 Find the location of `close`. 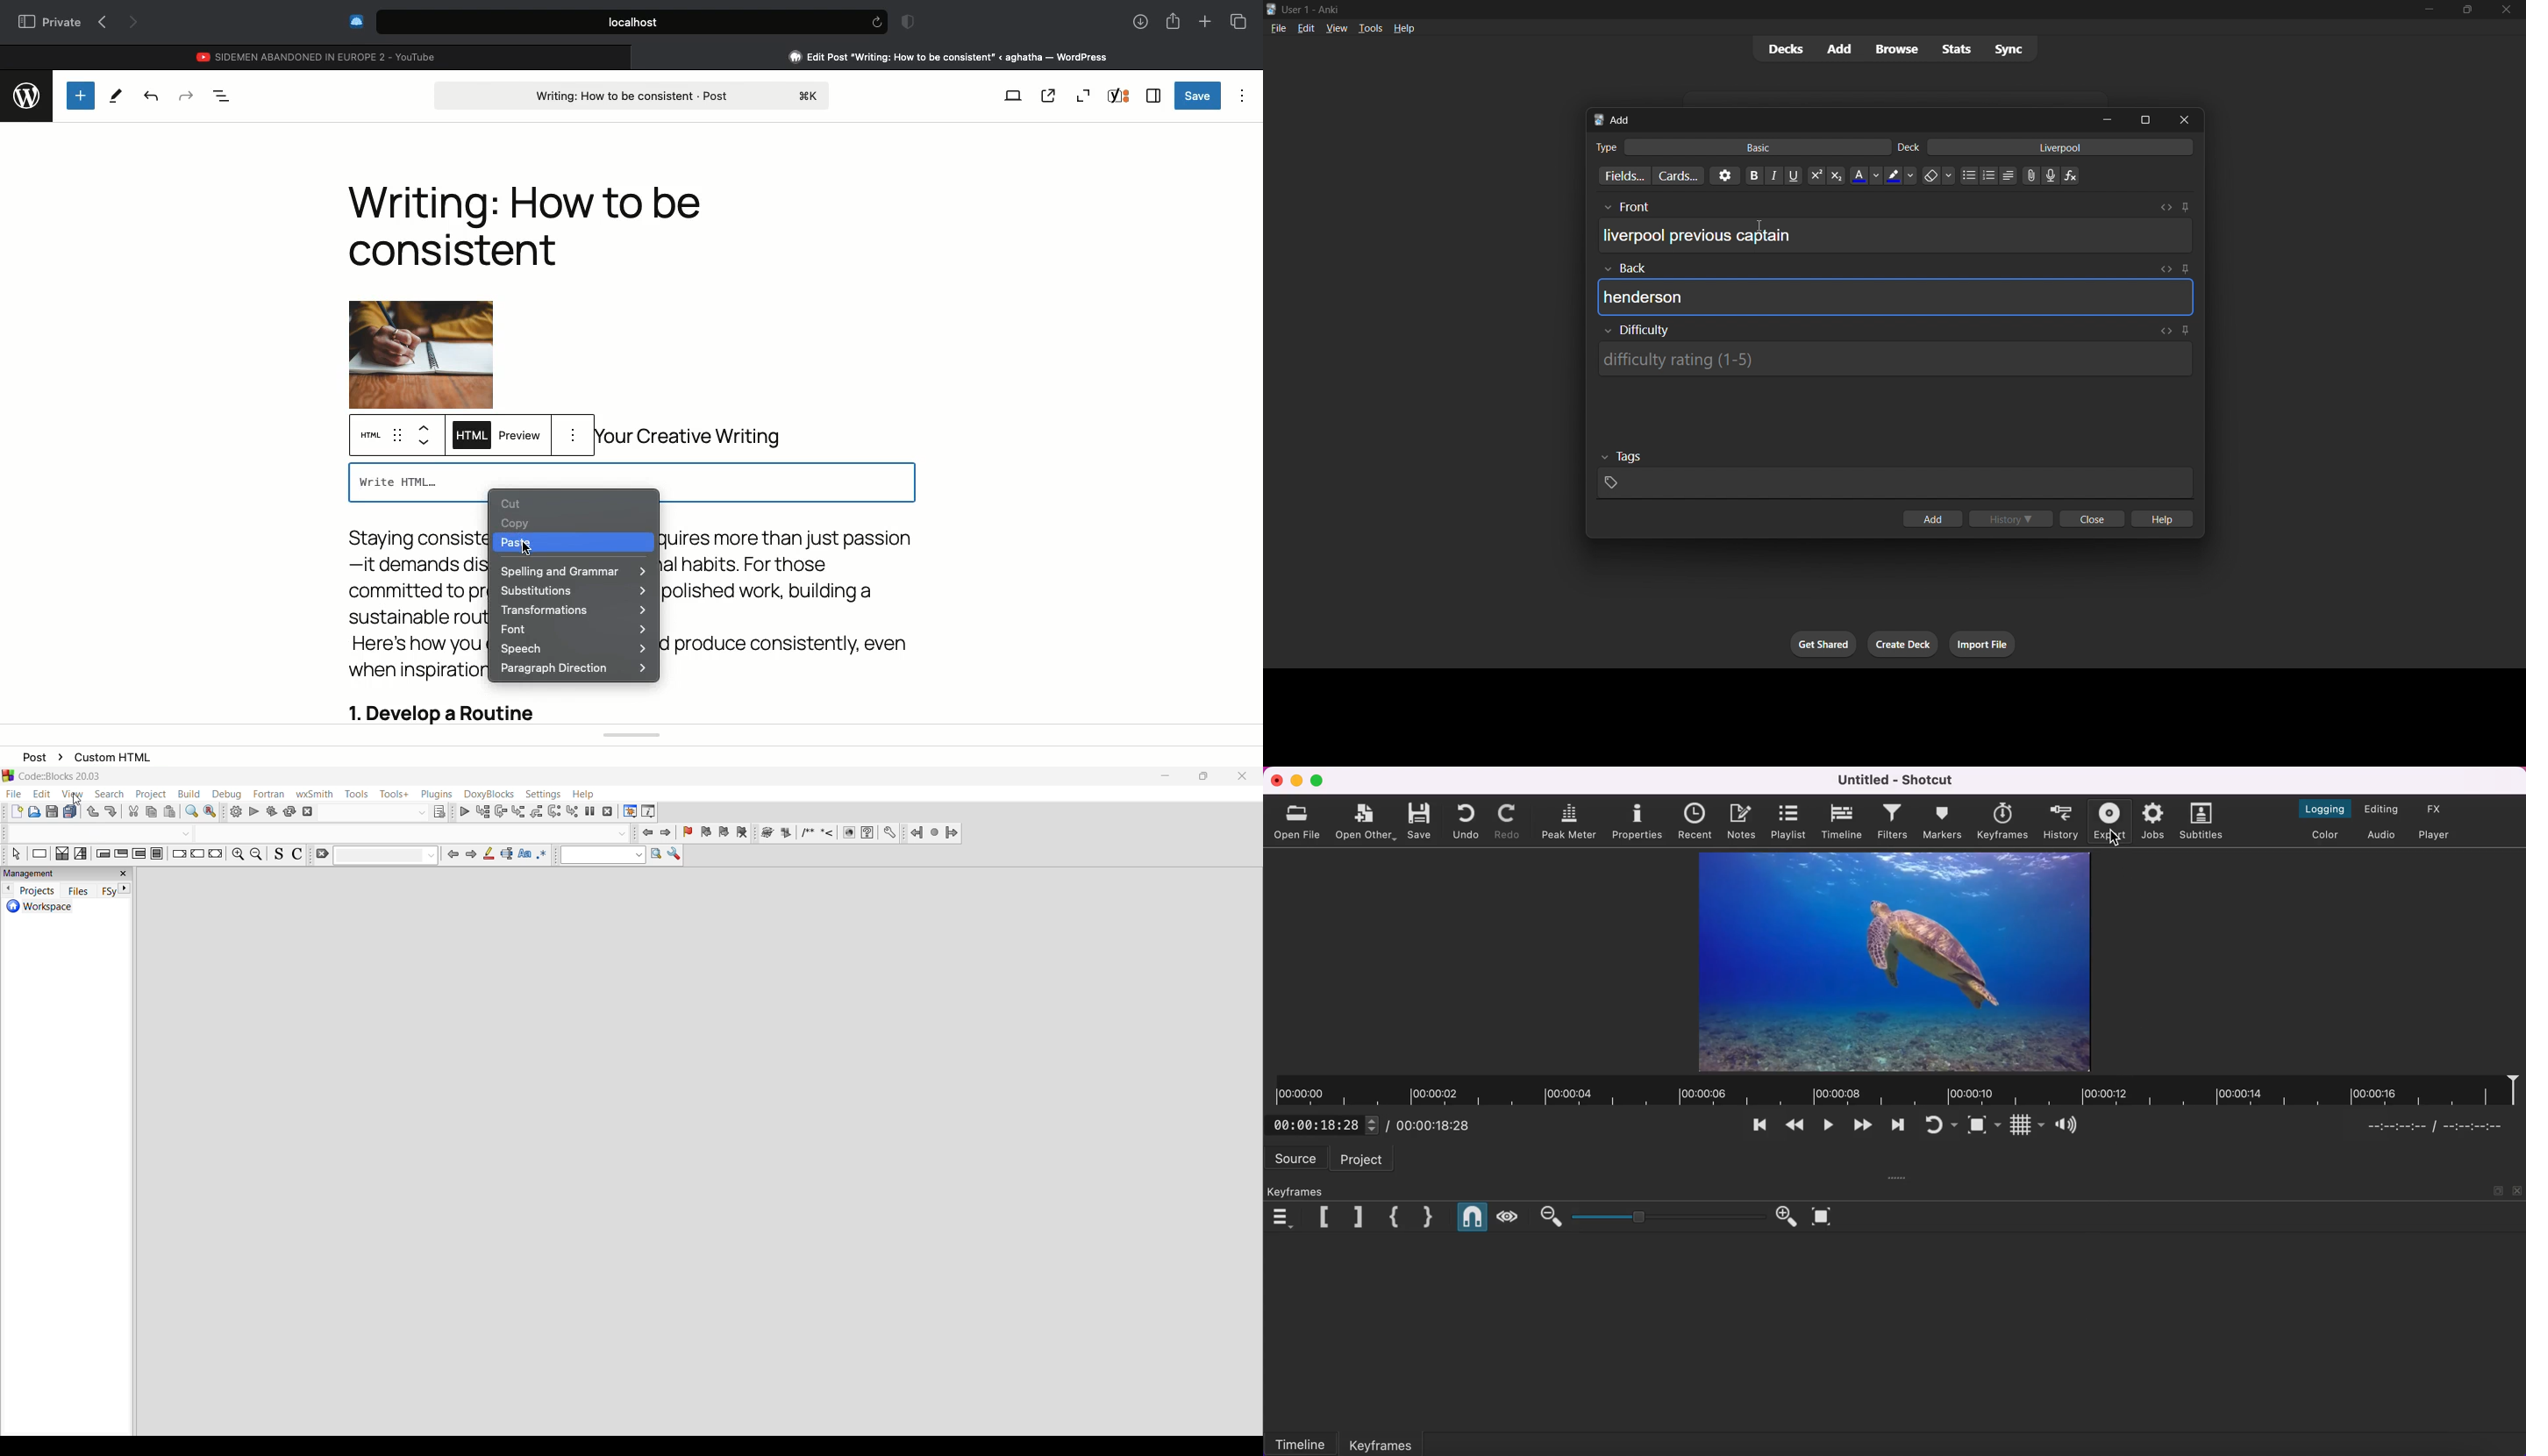

close is located at coordinates (2089, 520).